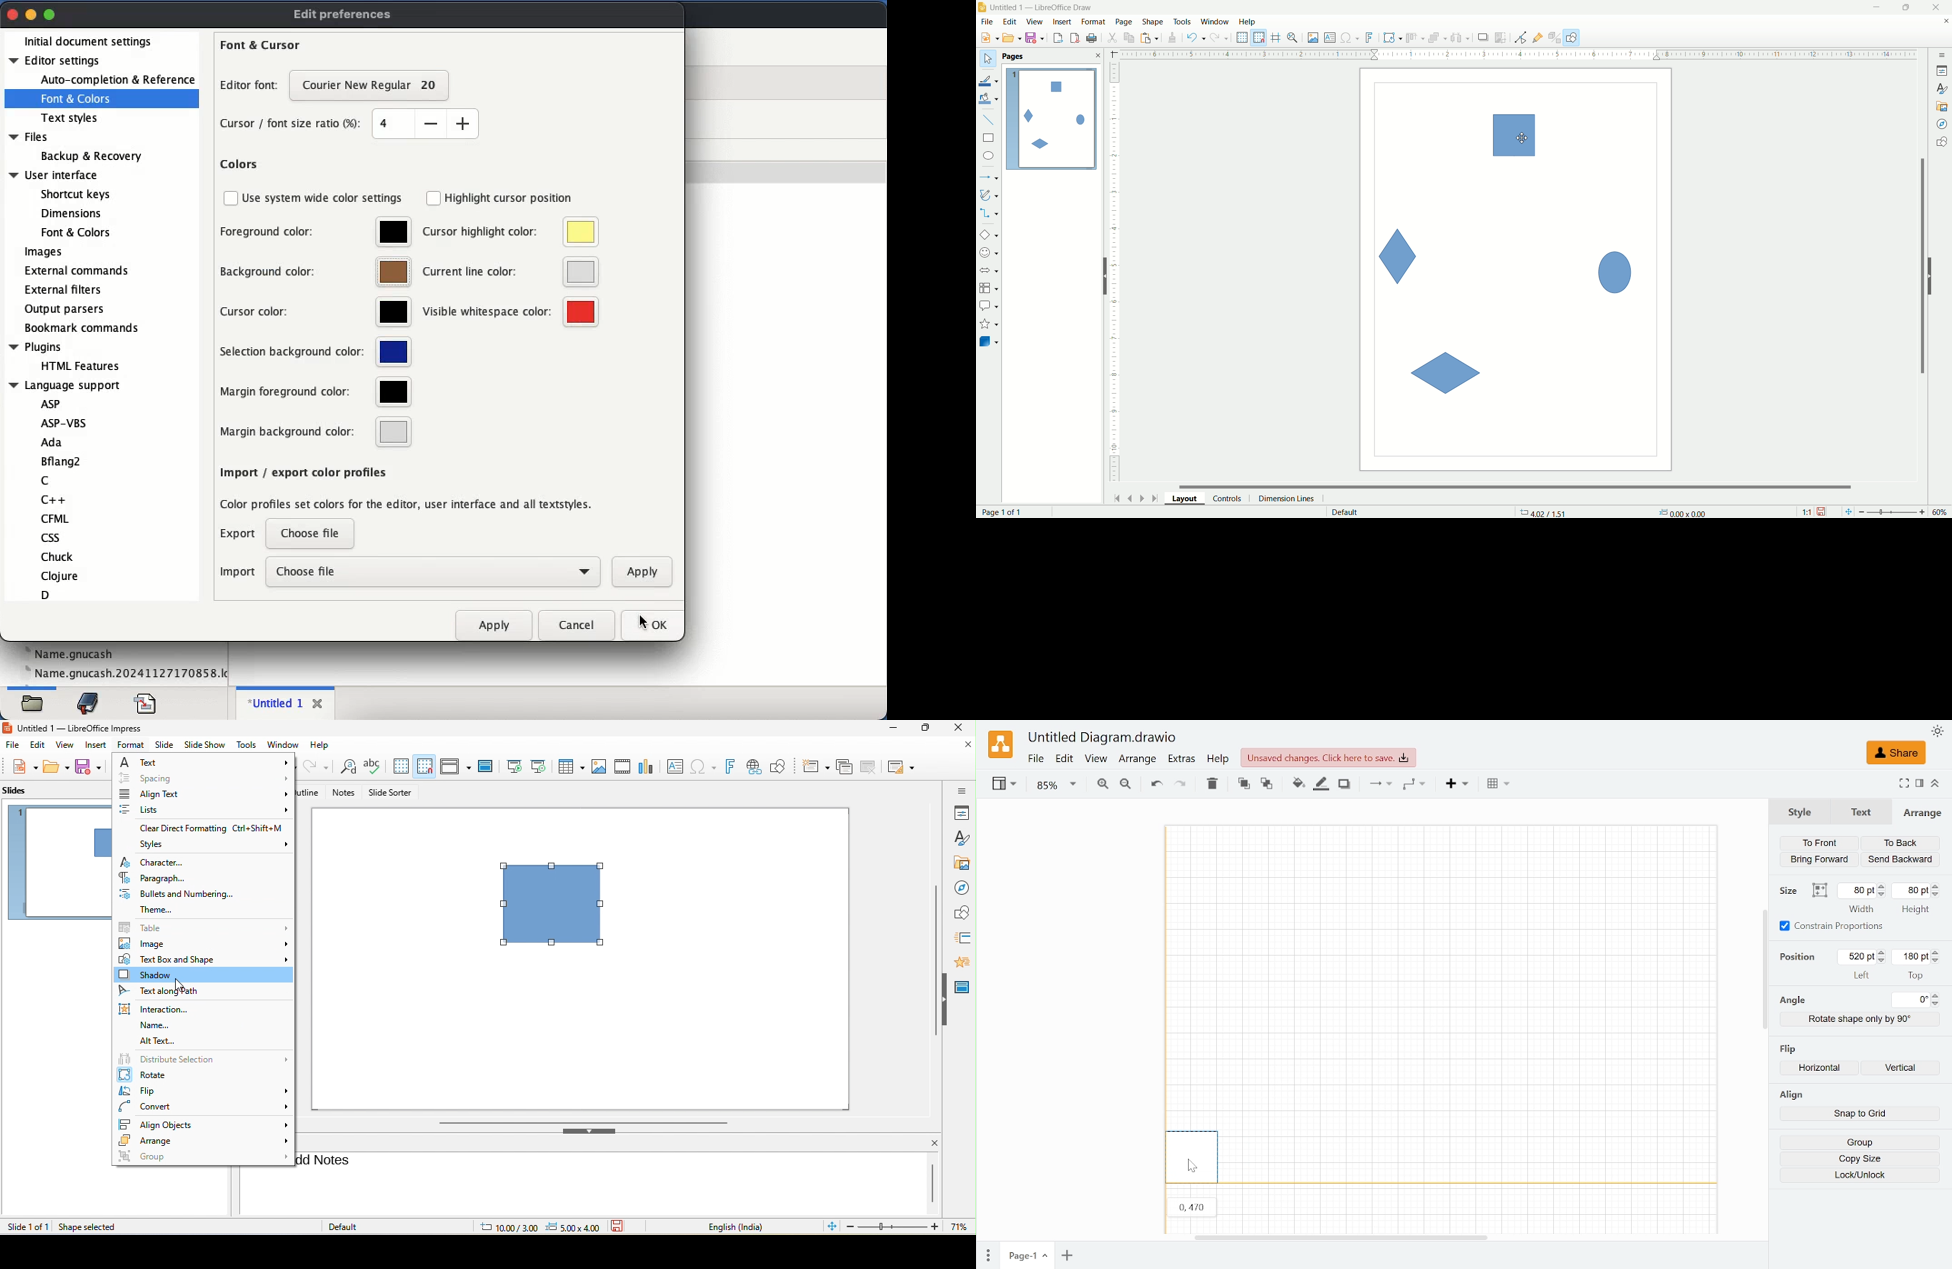  What do you see at coordinates (1094, 22) in the screenshot?
I see `format` at bounding box center [1094, 22].